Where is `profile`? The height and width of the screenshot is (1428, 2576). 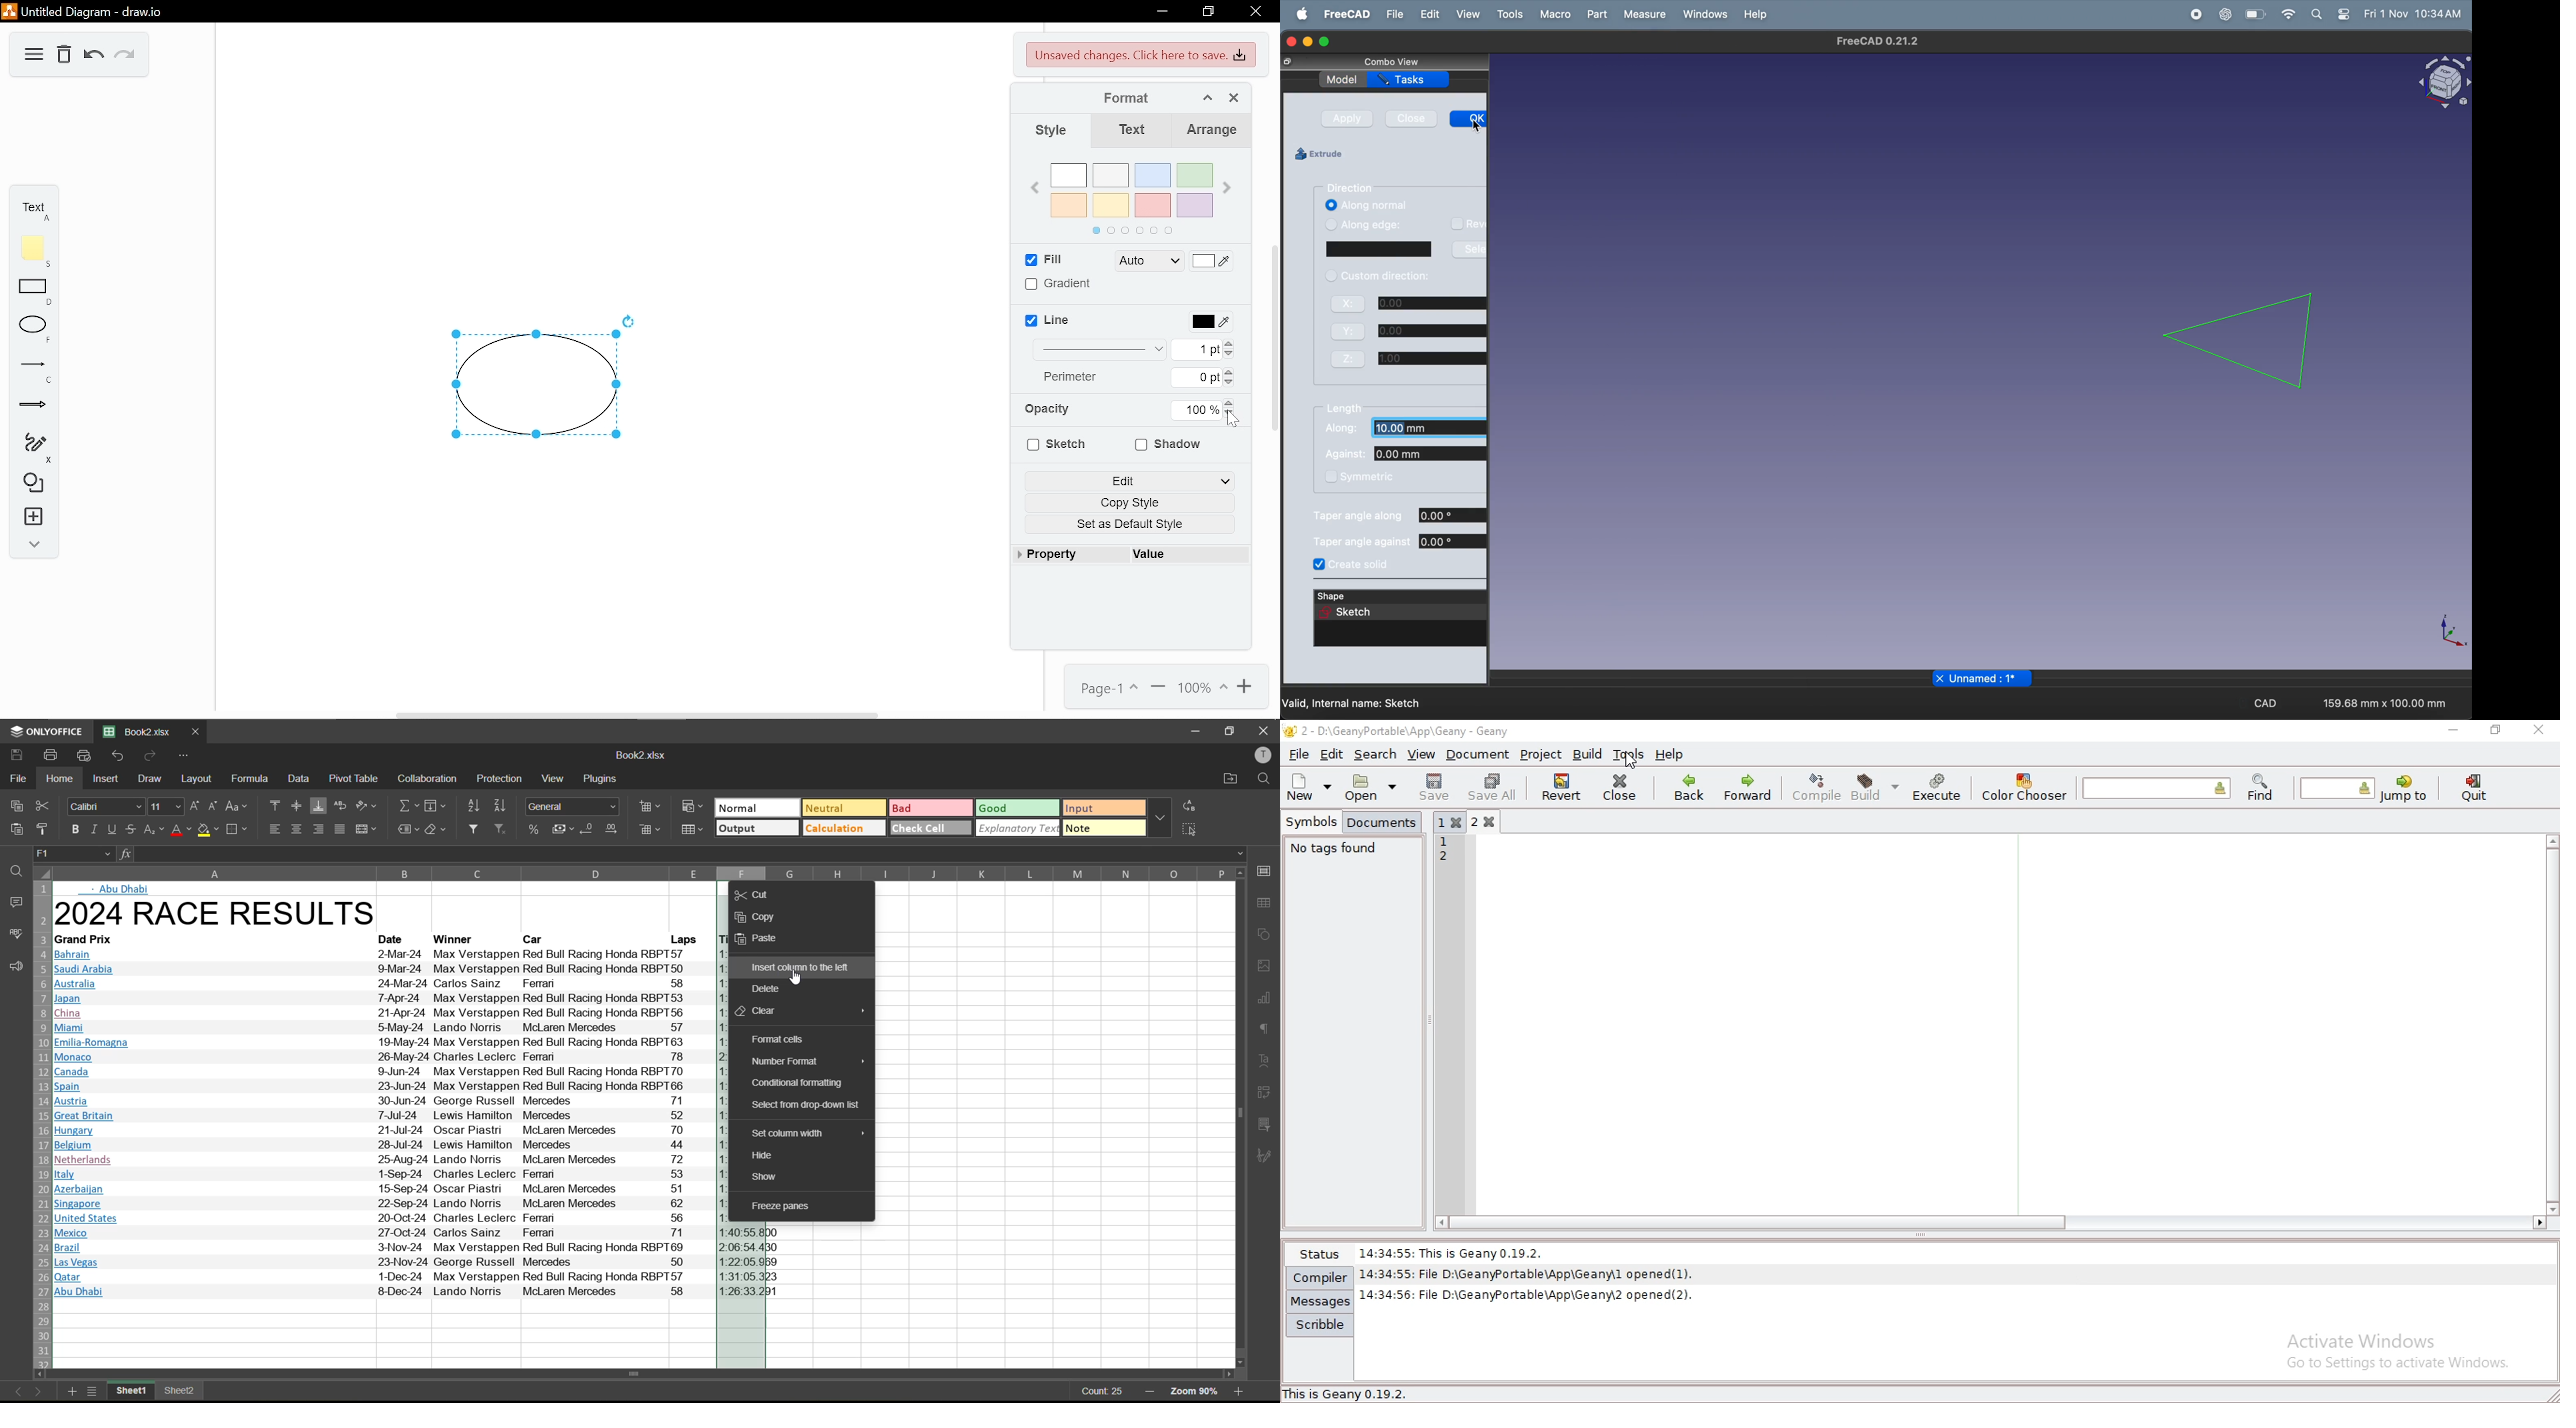
profile is located at coordinates (1264, 755).